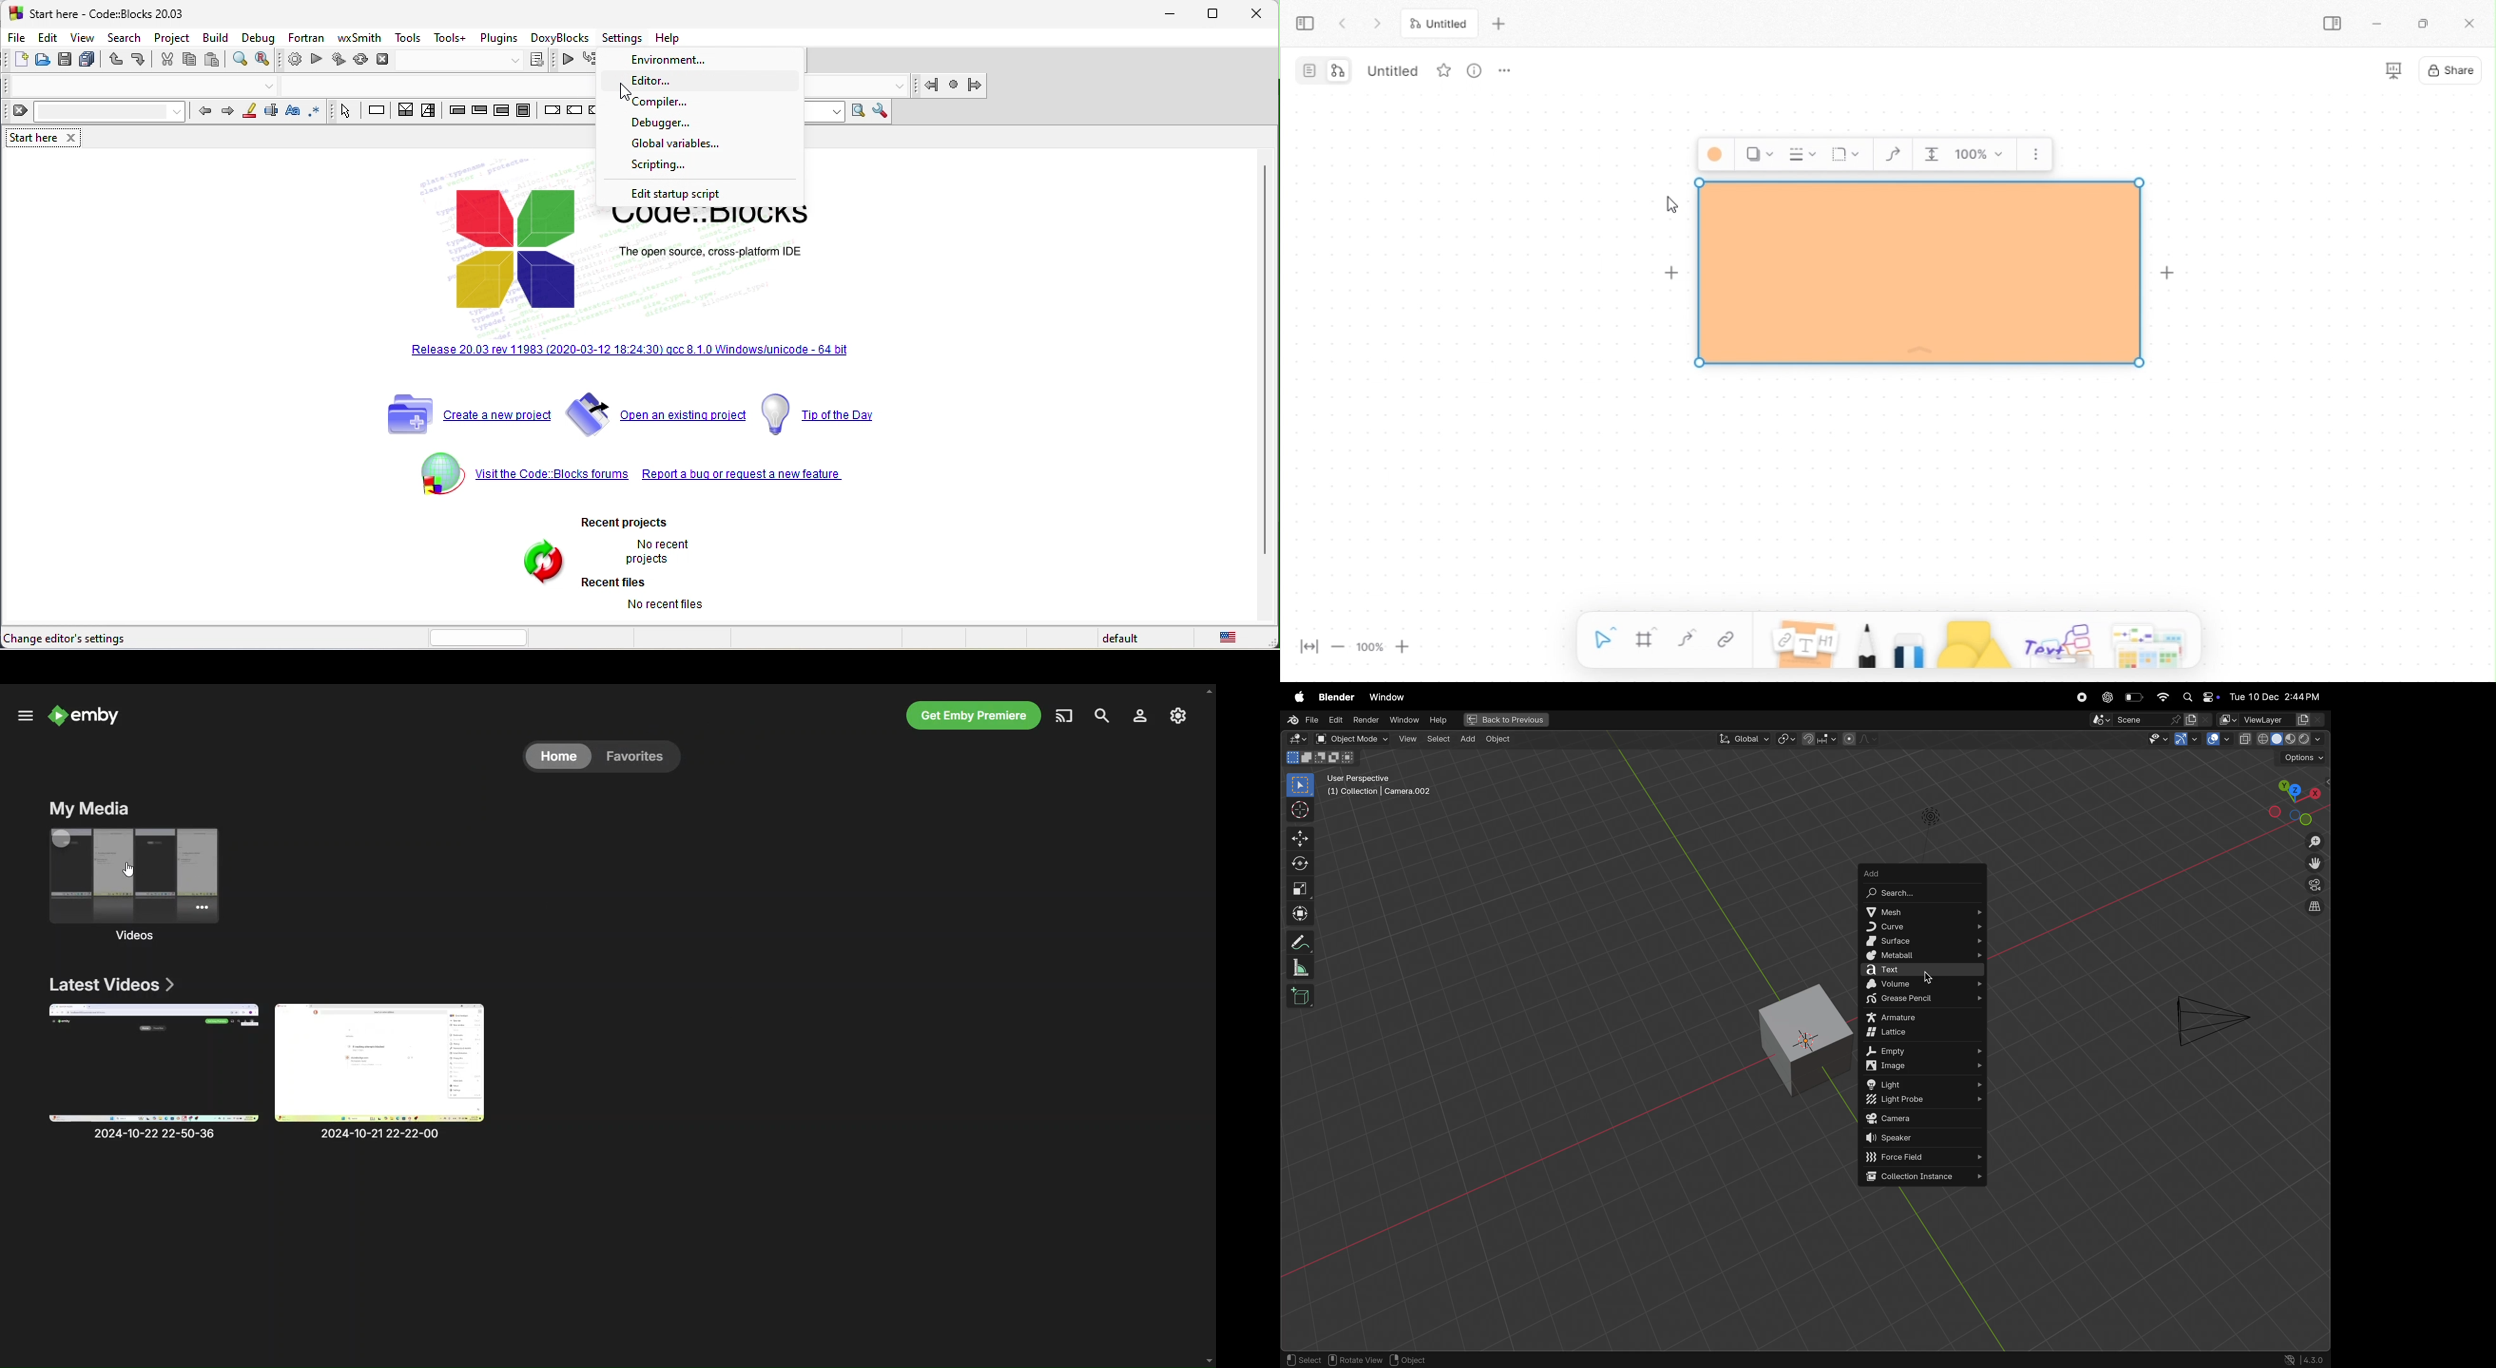 The image size is (2520, 1372). What do you see at coordinates (1924, 1137) in the screenshot?
I see `speaker` at bounding box center [1924, 1137].